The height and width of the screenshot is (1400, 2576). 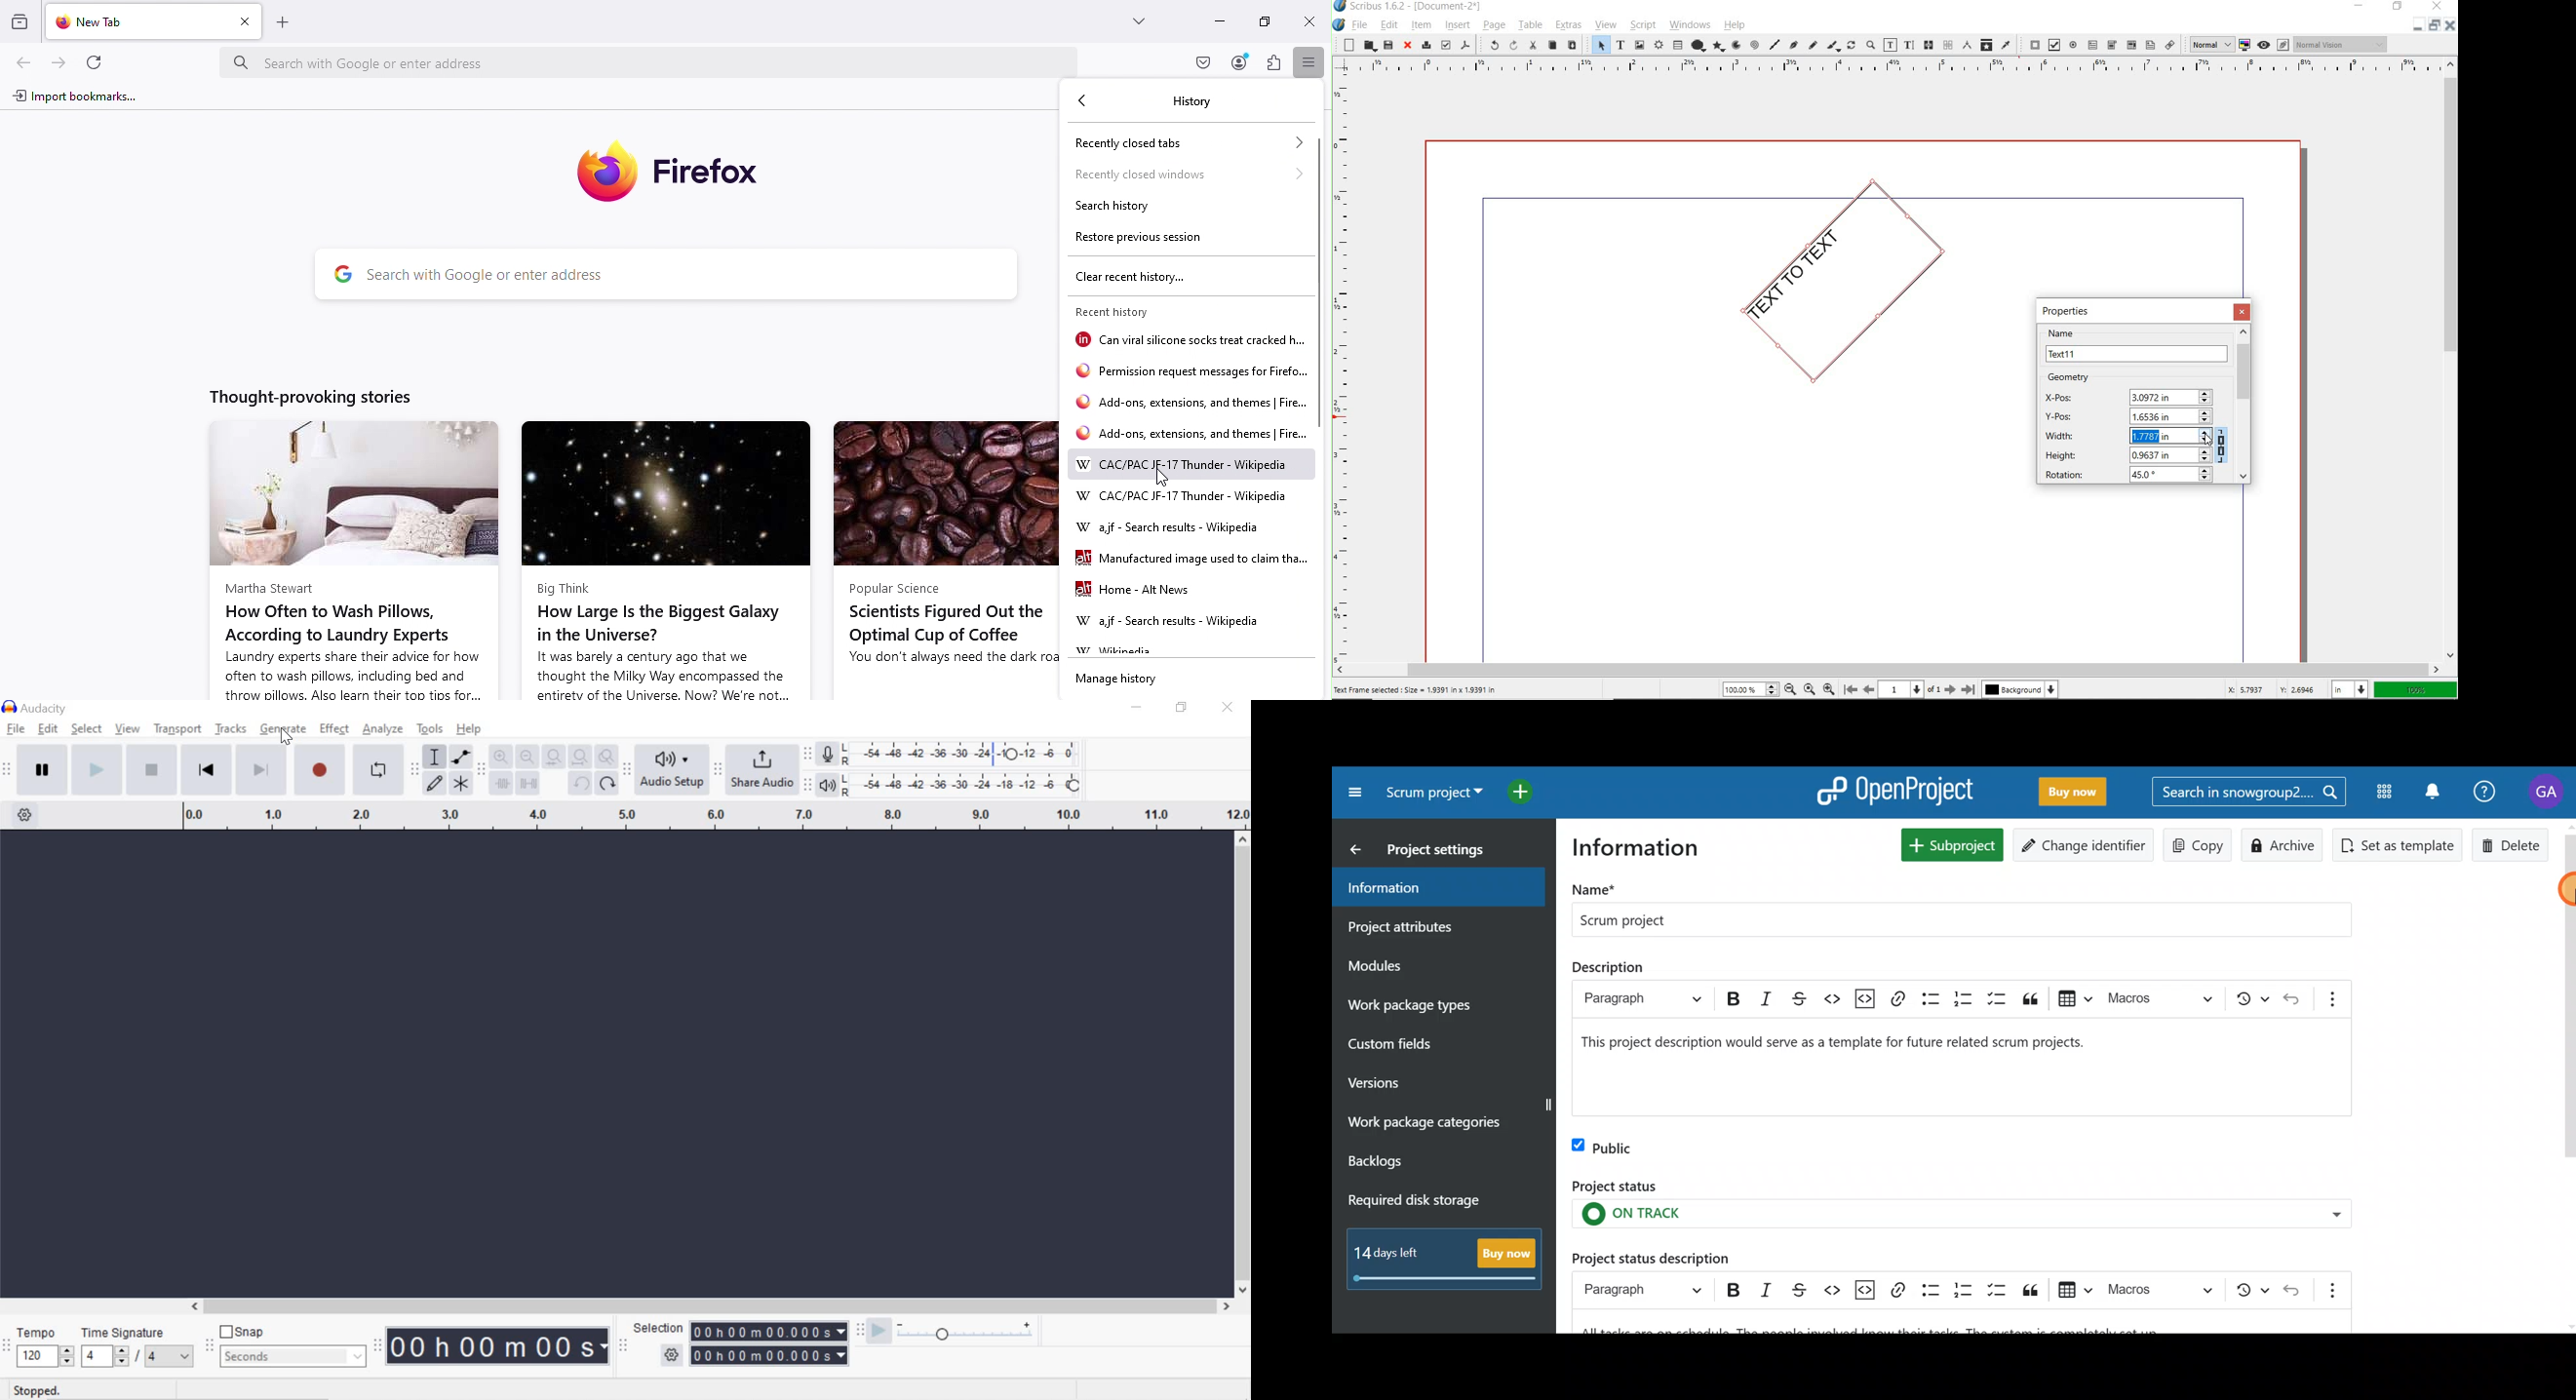 What do you see at coordinates (623, 1348) in the screenshot?
I see `time selection` at bounding box center [623, 1348].